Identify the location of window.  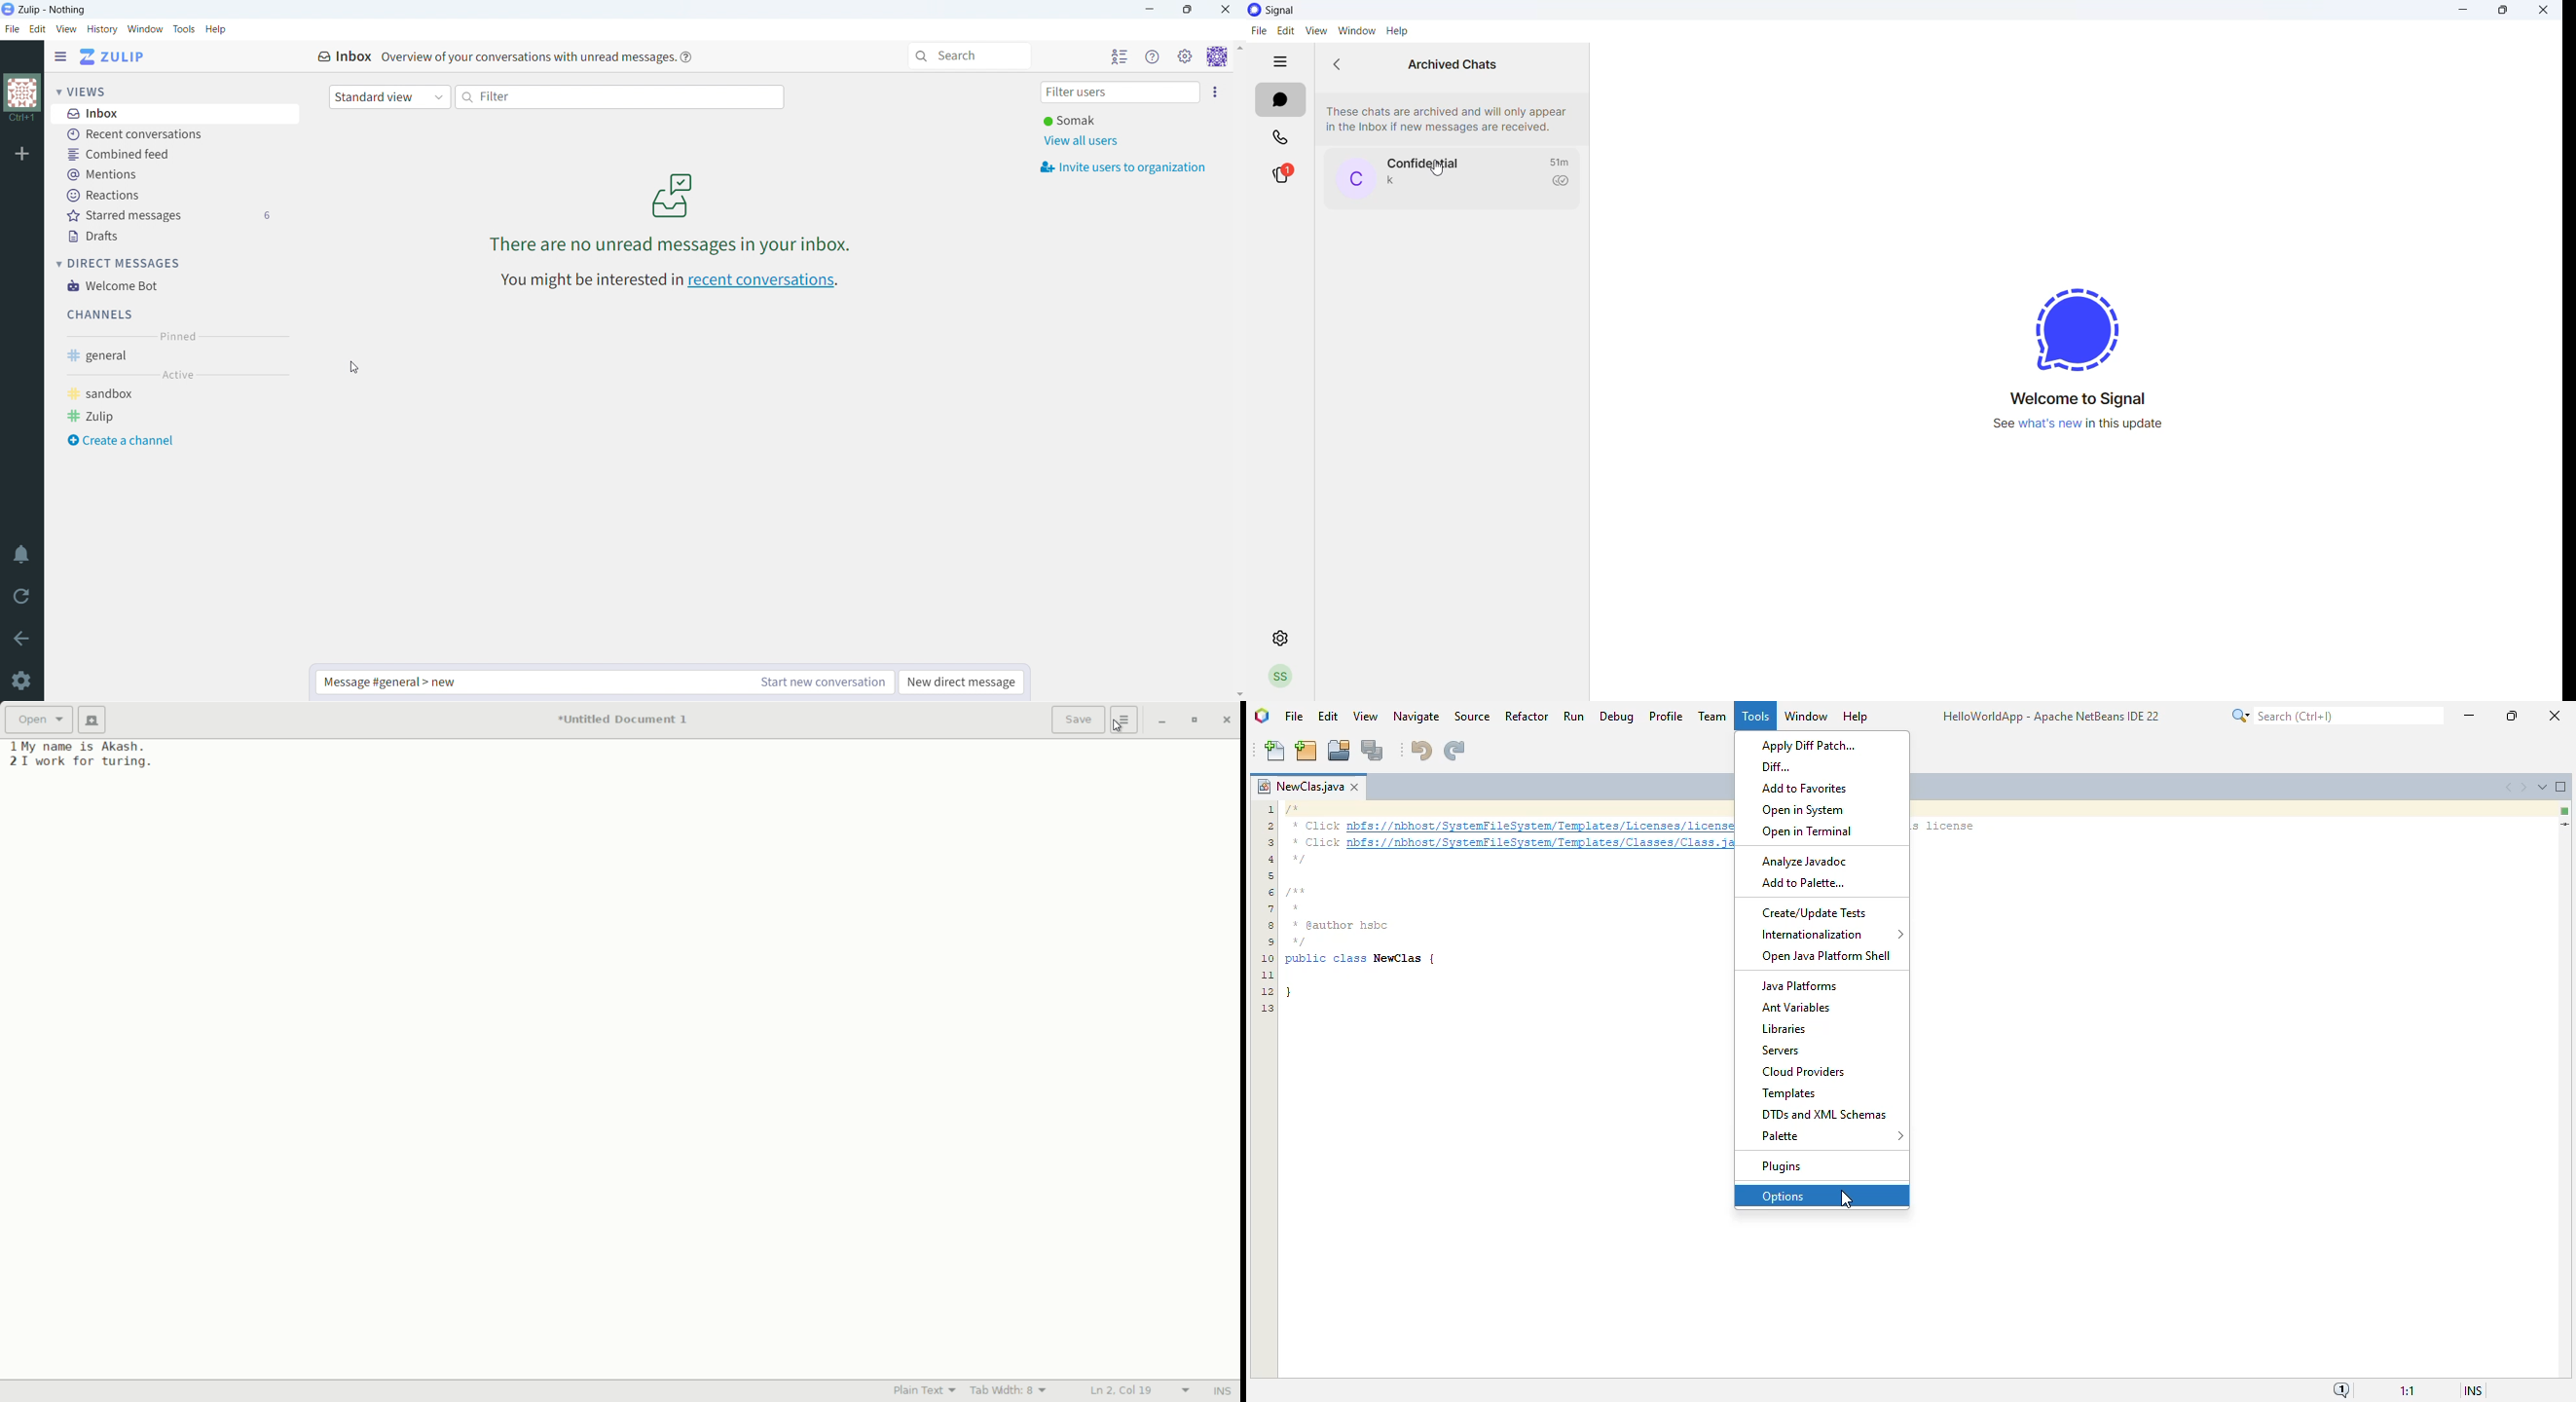
(1355, 30).